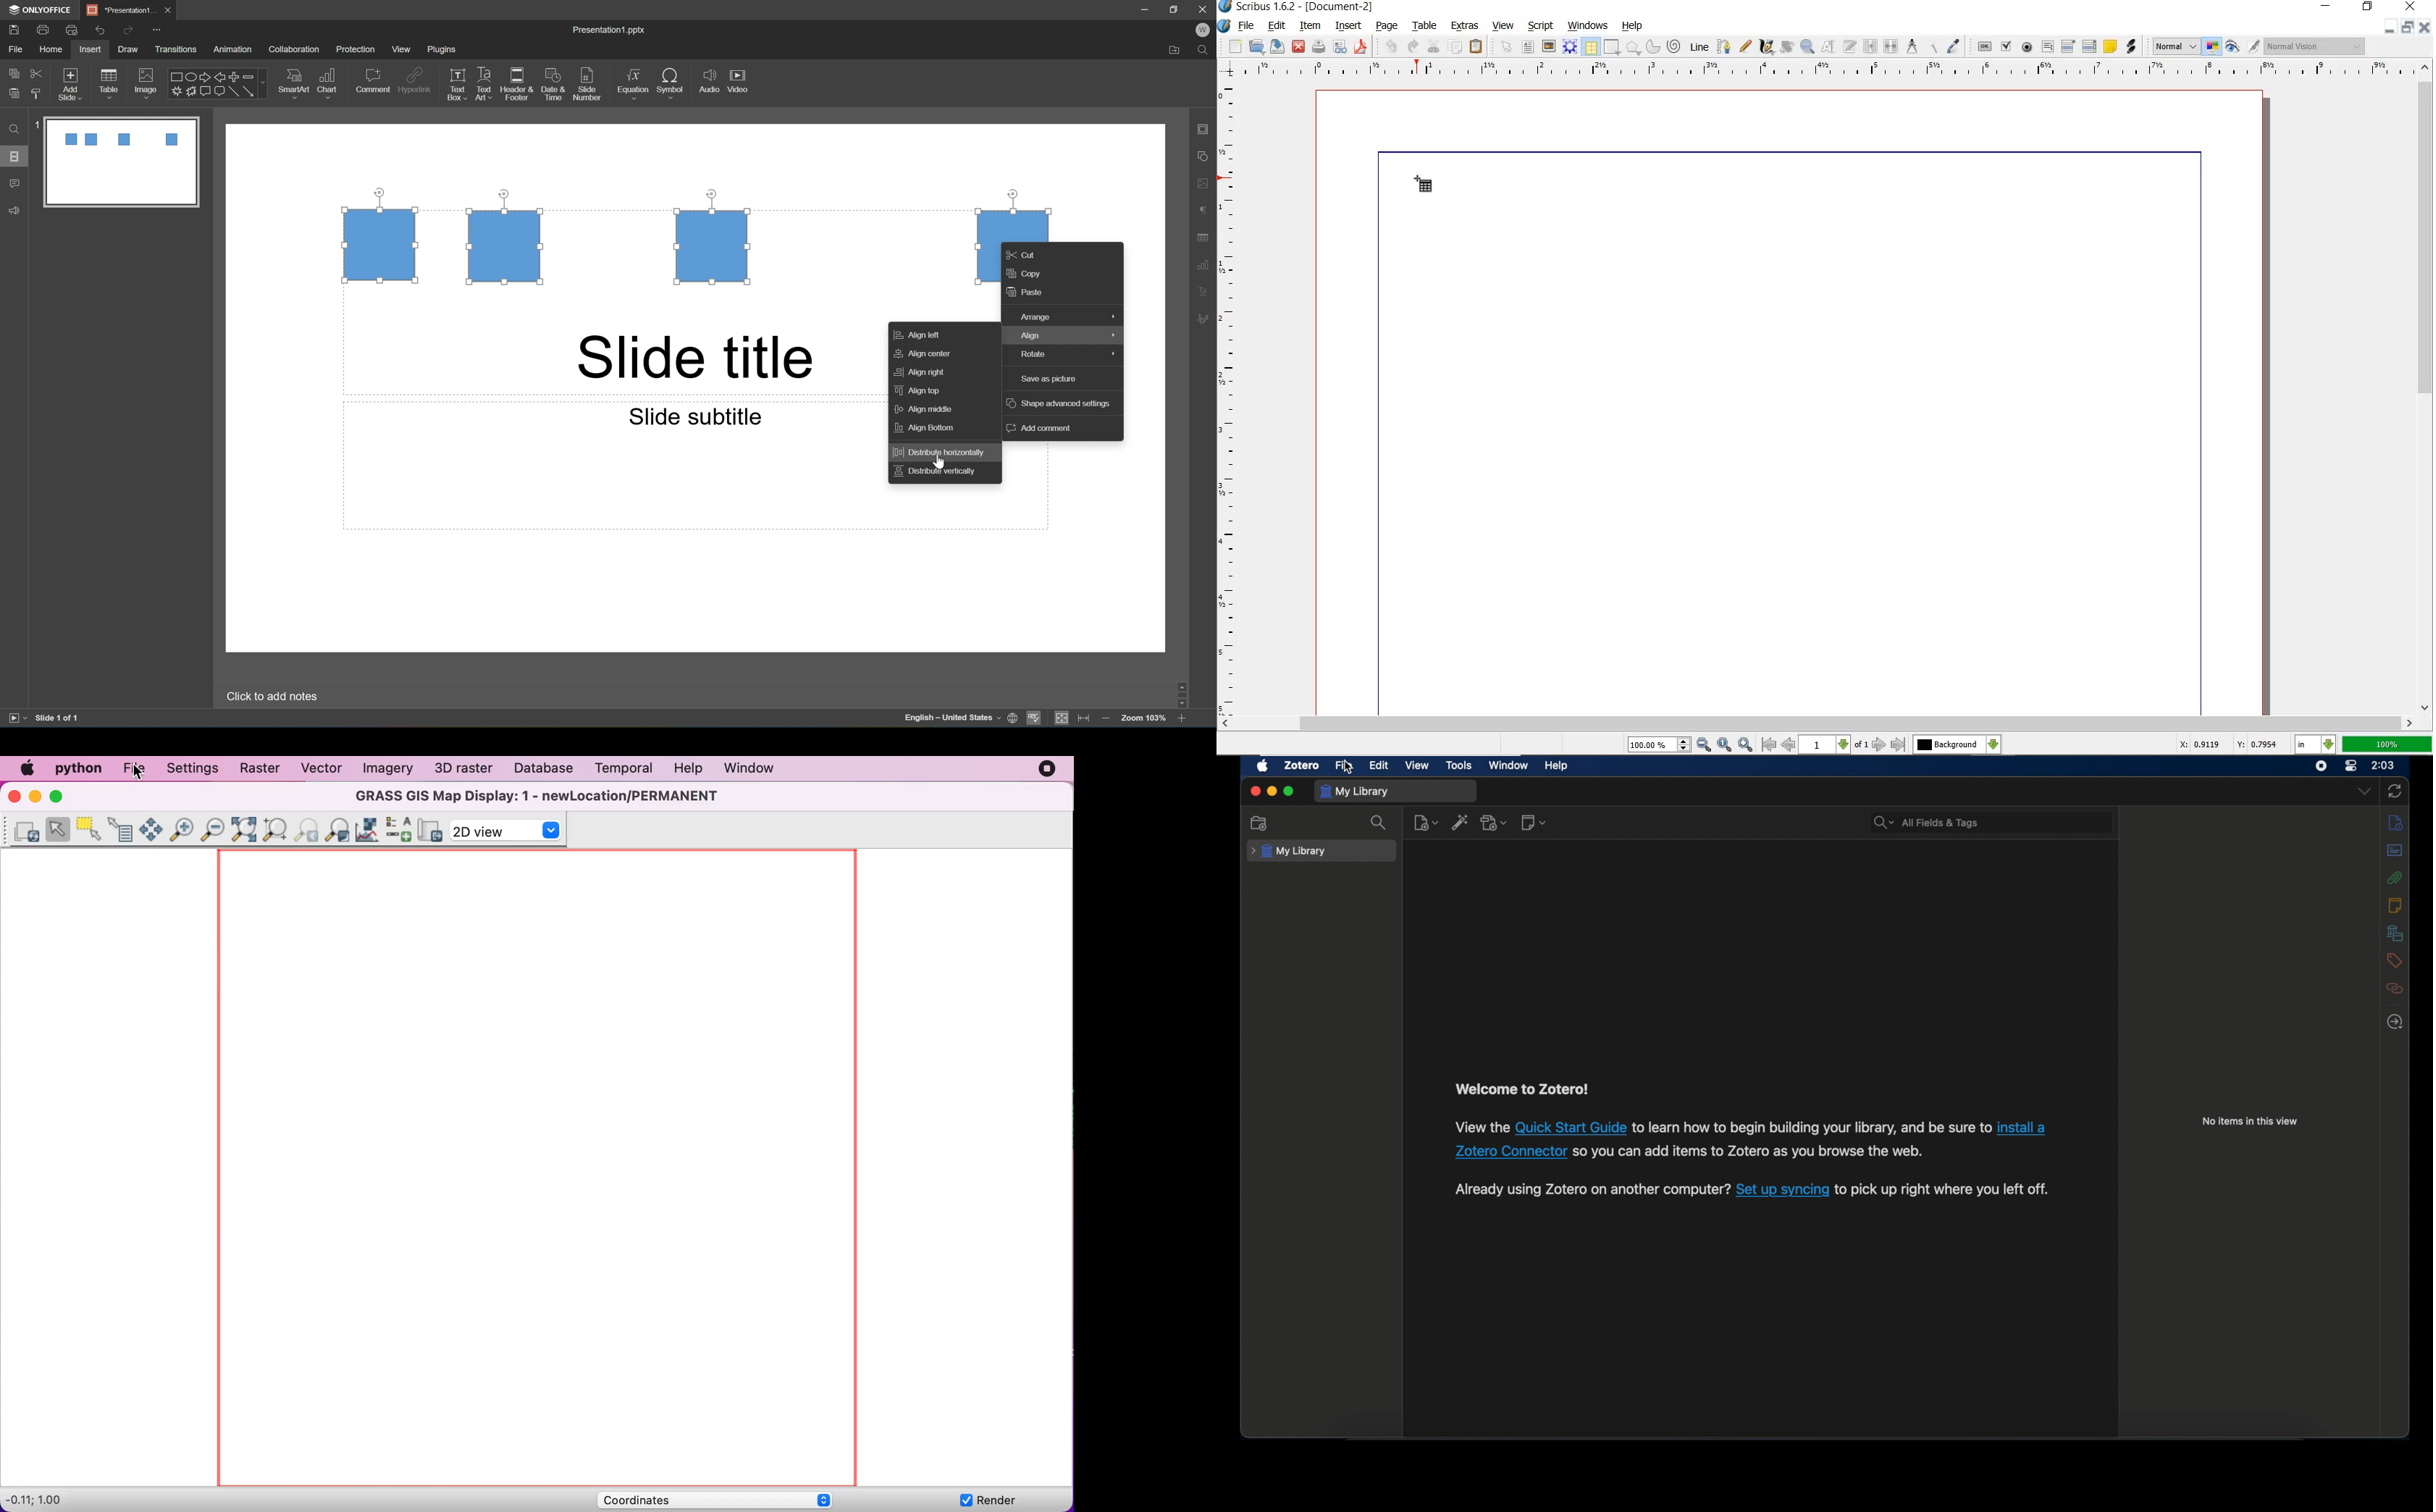 The height and width of the screenshot is (1512, 2436). I want to click on zoom in, so click(1744, 745).